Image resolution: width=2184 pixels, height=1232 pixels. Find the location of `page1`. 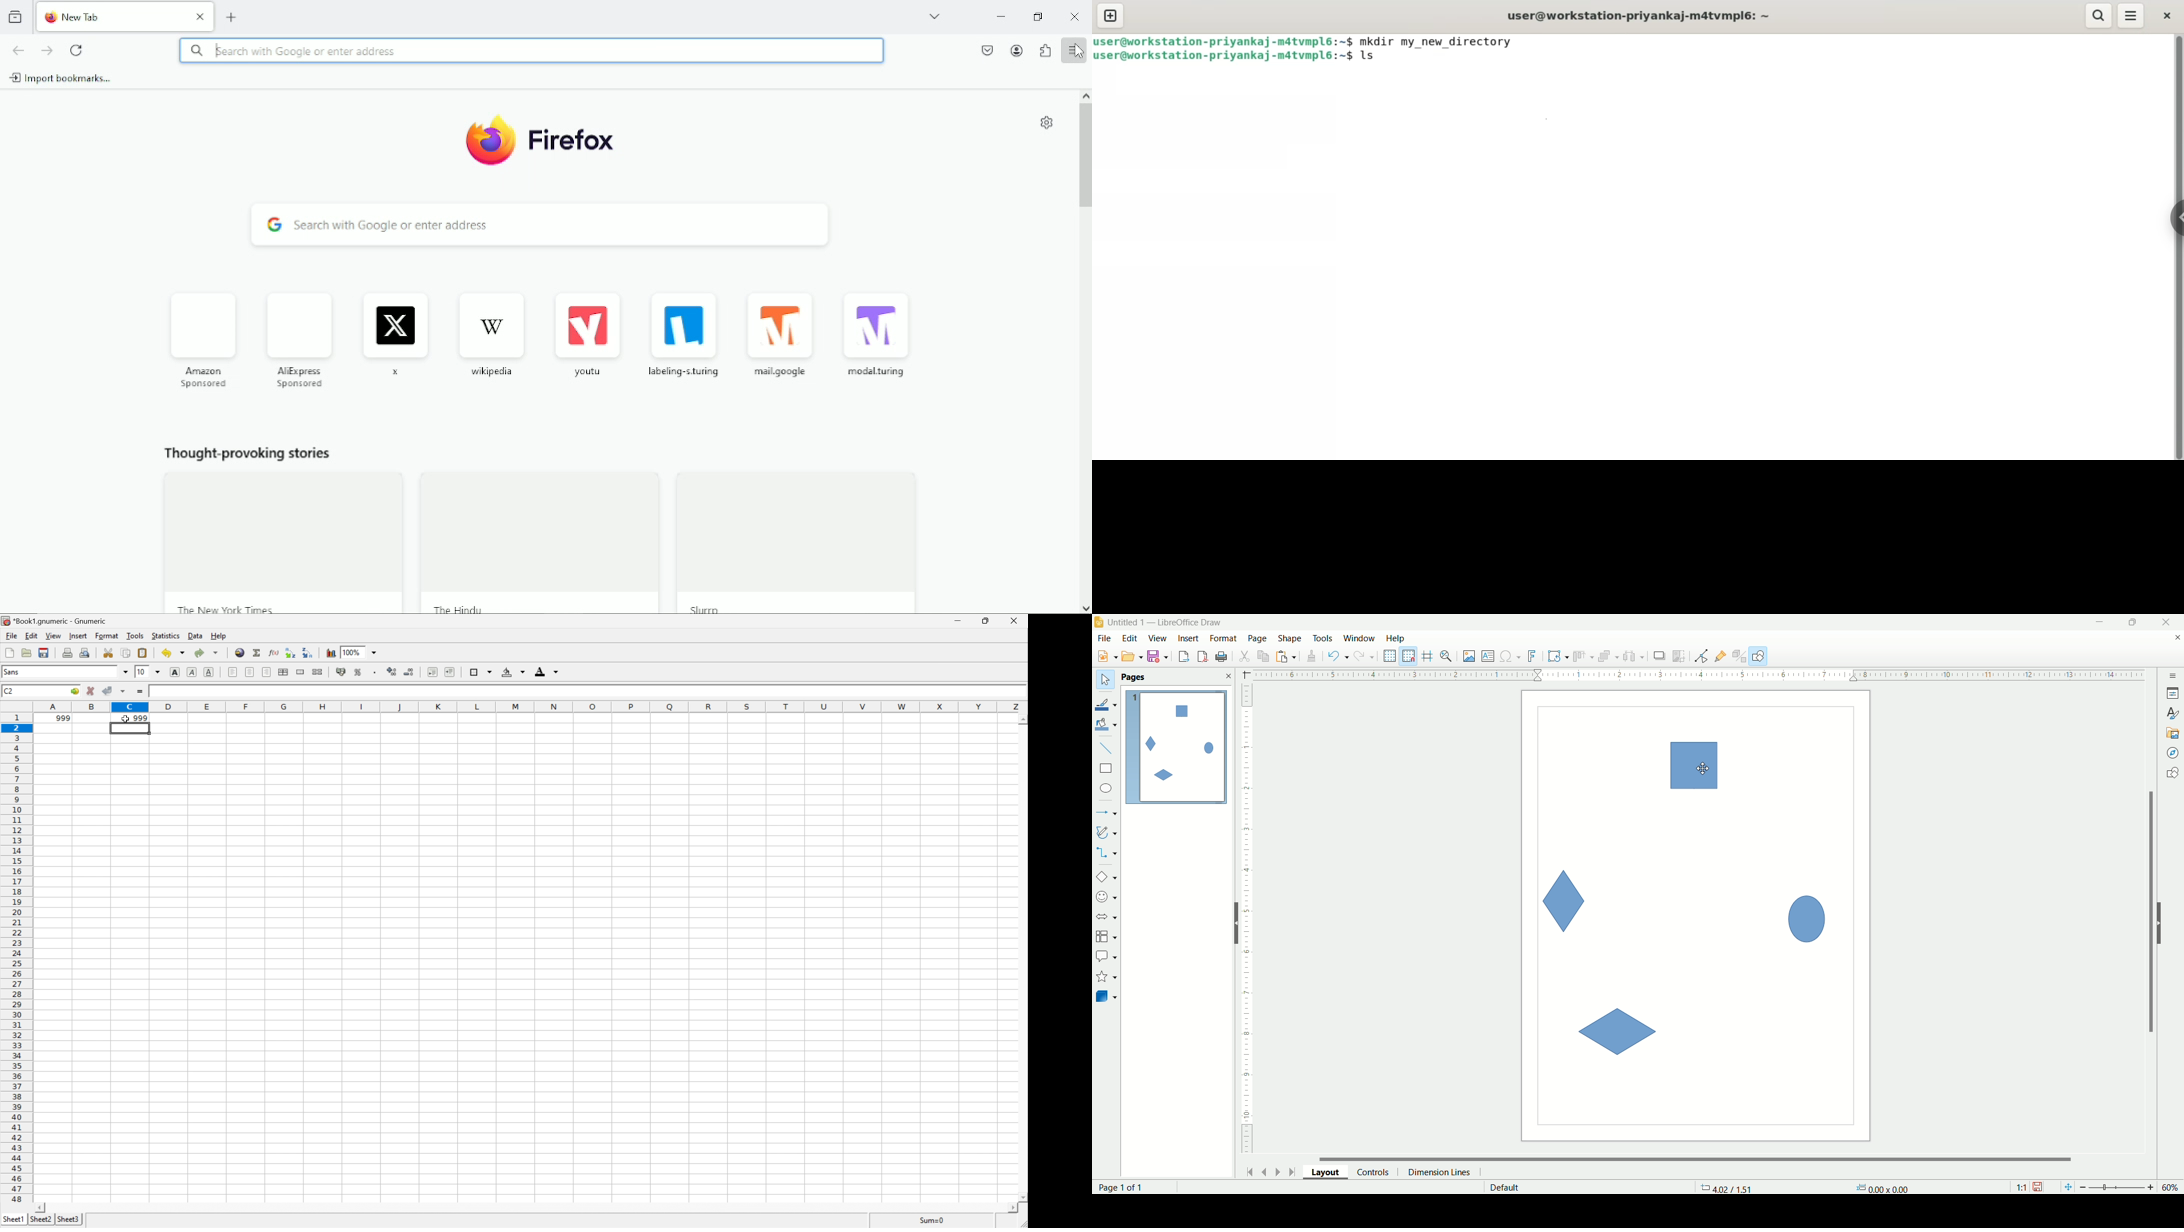

page1 is located at coordinates (1177, 747).